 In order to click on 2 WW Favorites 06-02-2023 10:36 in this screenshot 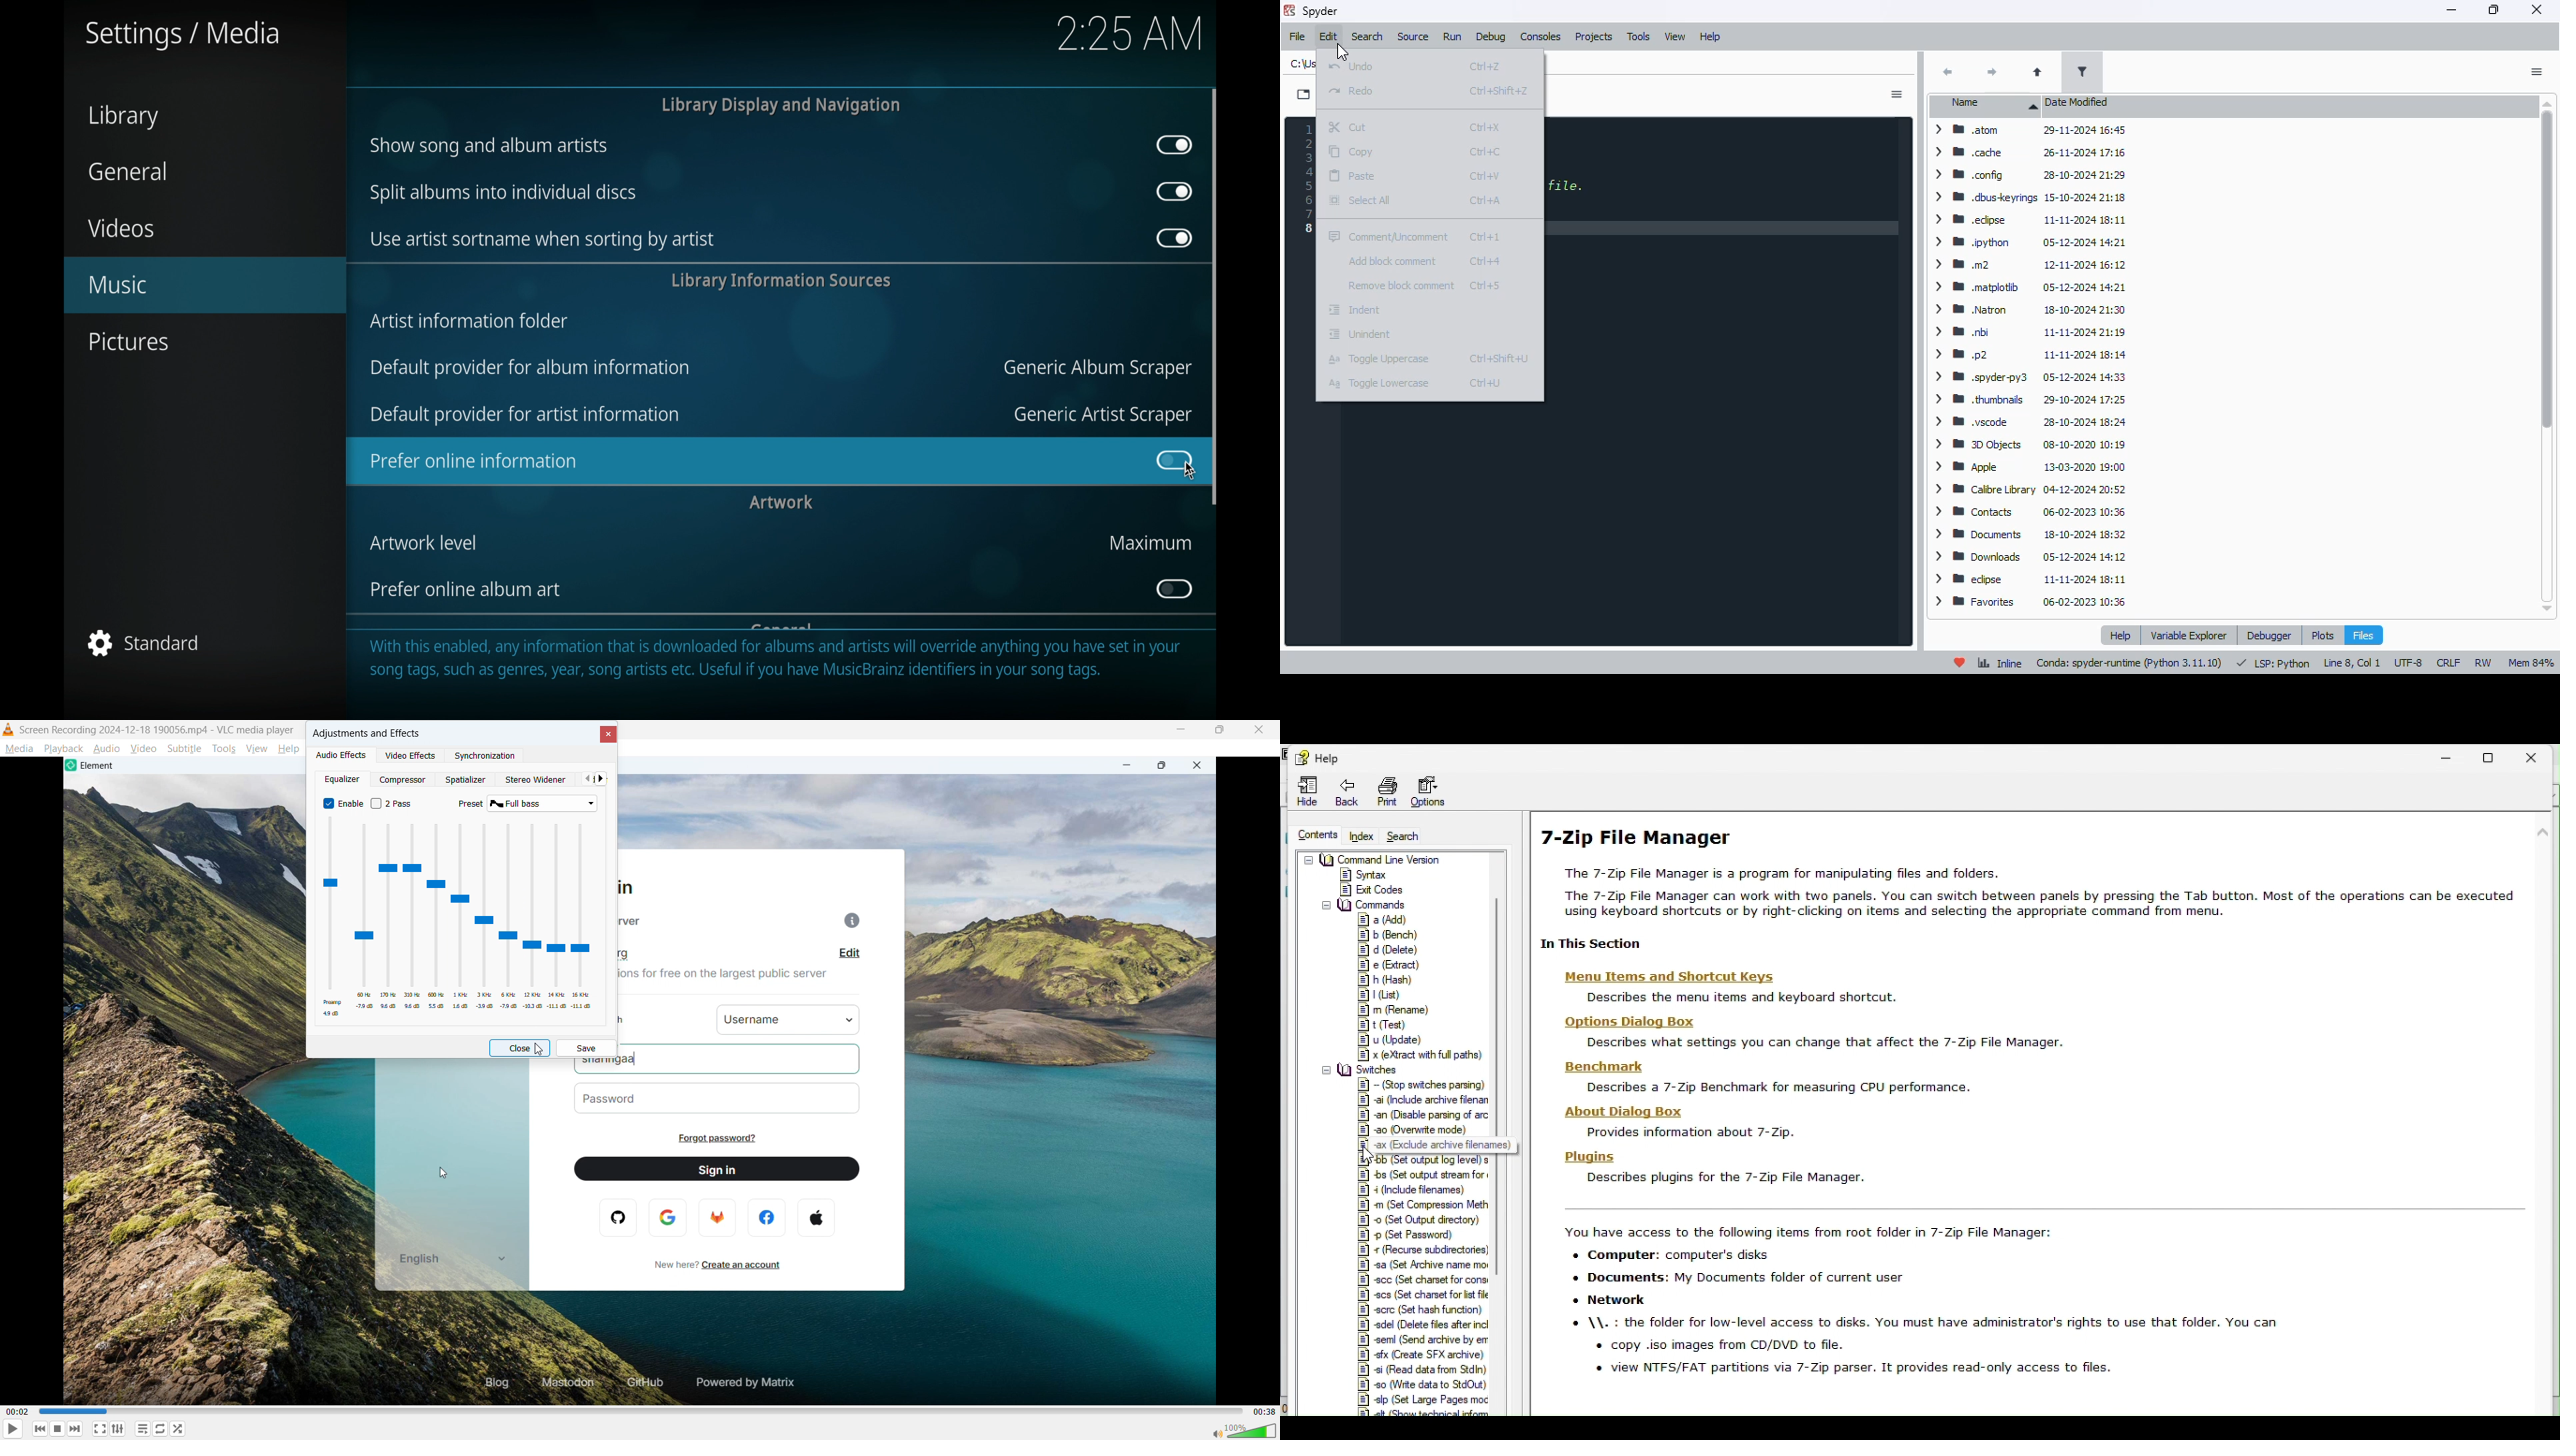, I will do `click(2033, 605)`.